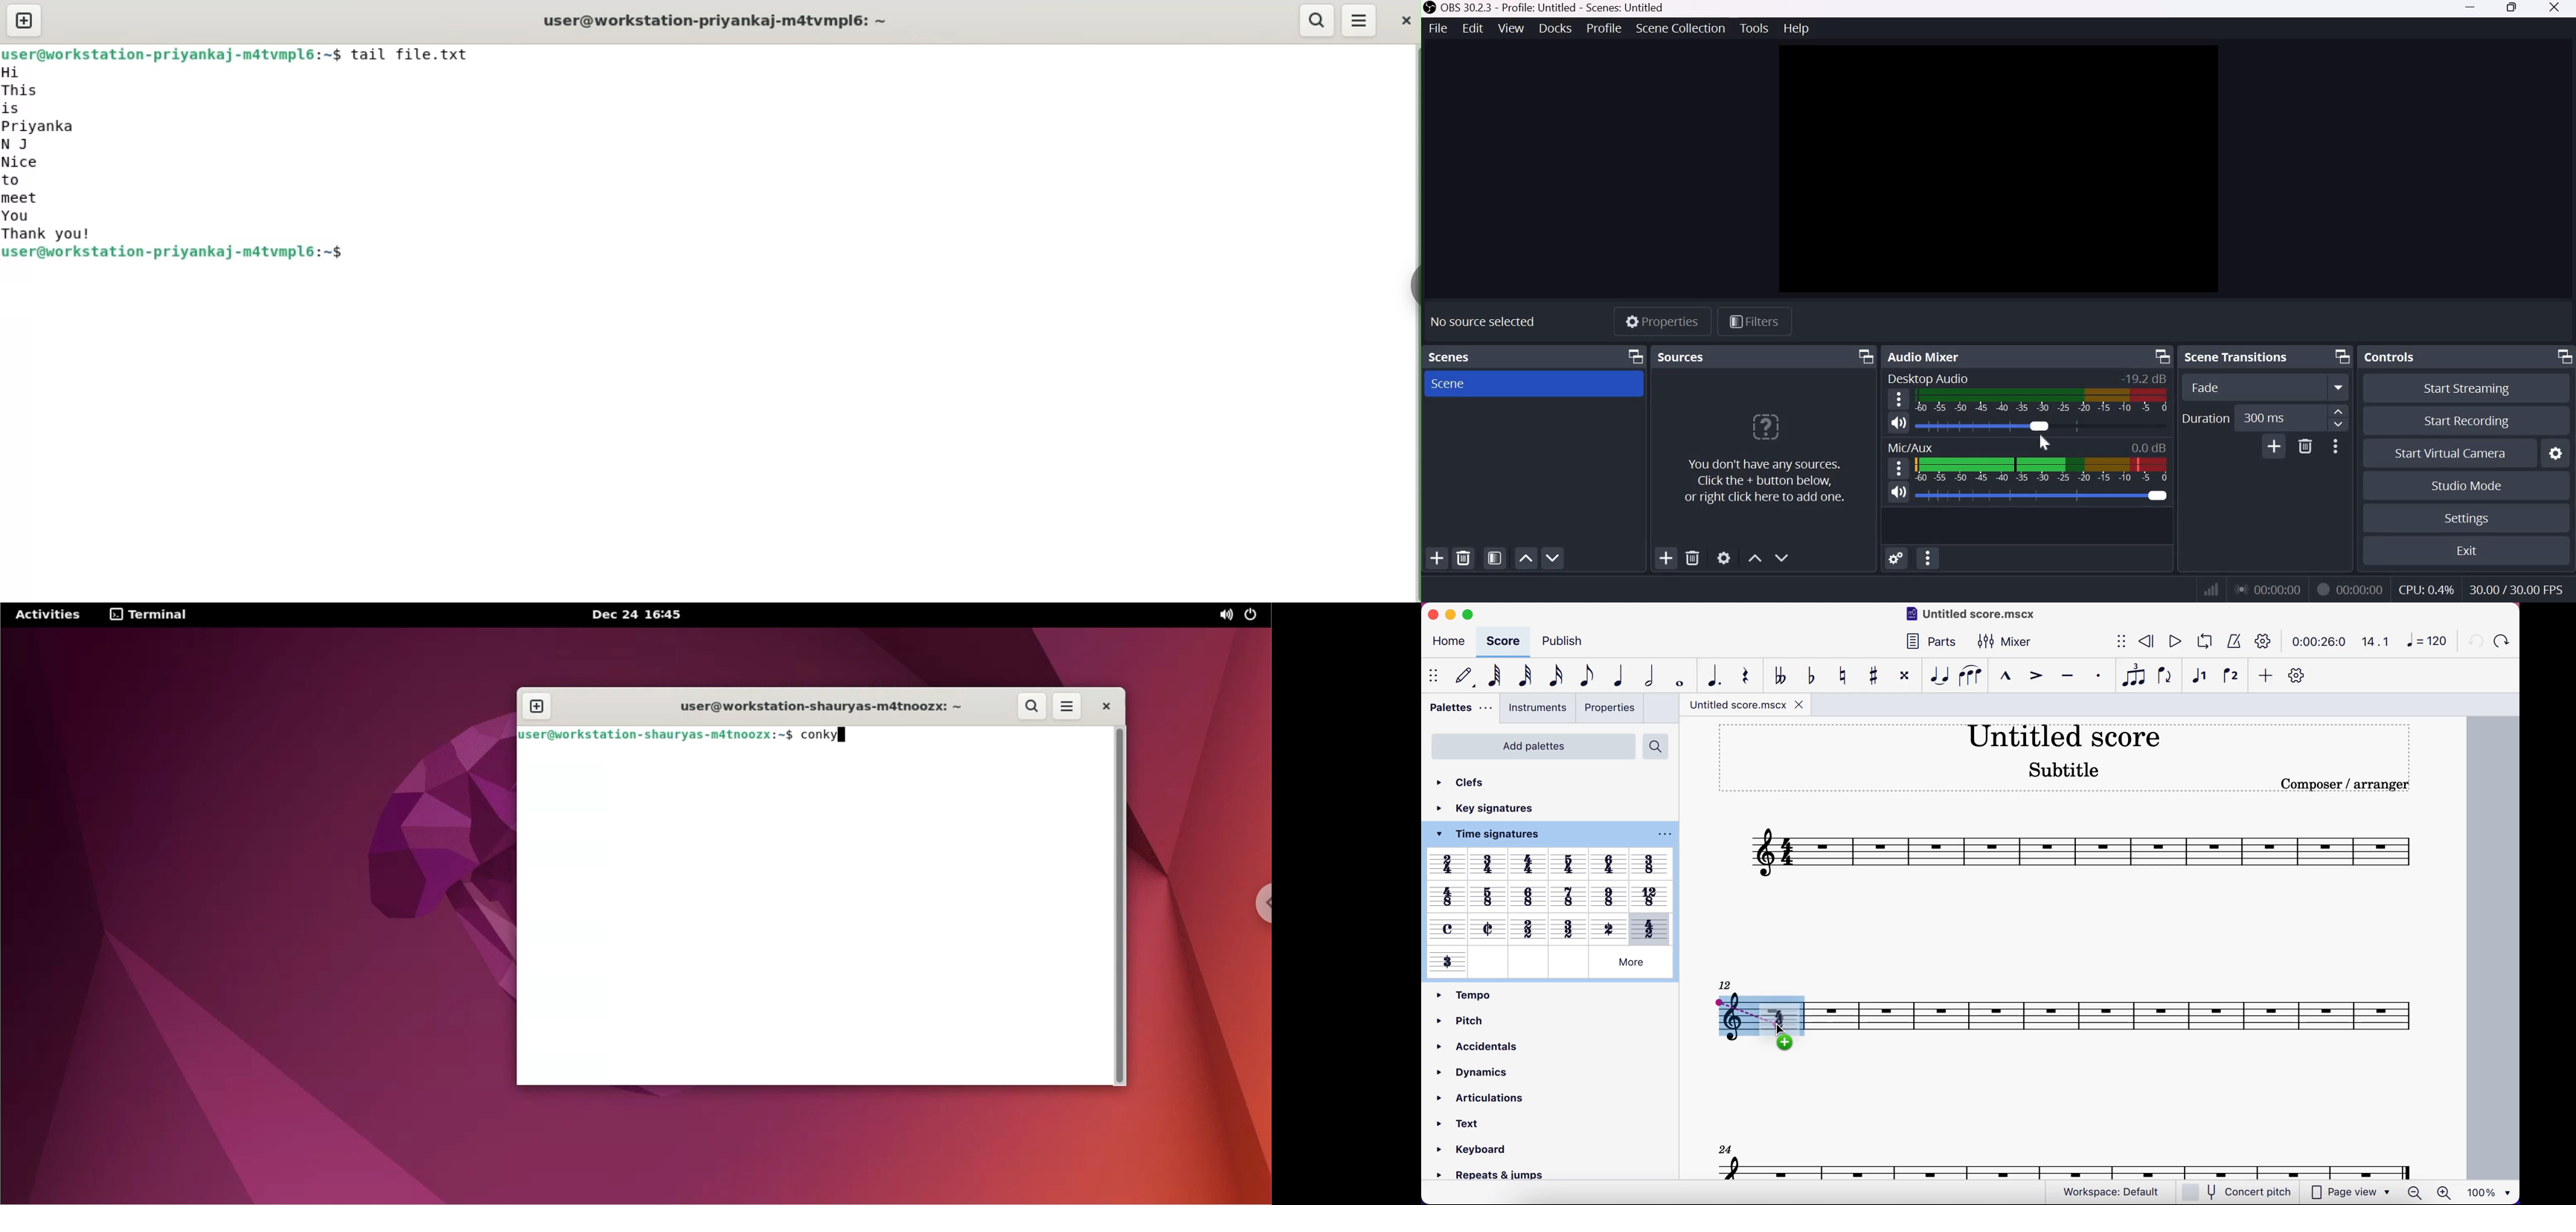 Image resolution: width=2576 pixels, height=1232 pixels. What do you see at coordinates (1725, 557) in the screenshot?
I see `Open source properties` at bounding box center [1725, 557].